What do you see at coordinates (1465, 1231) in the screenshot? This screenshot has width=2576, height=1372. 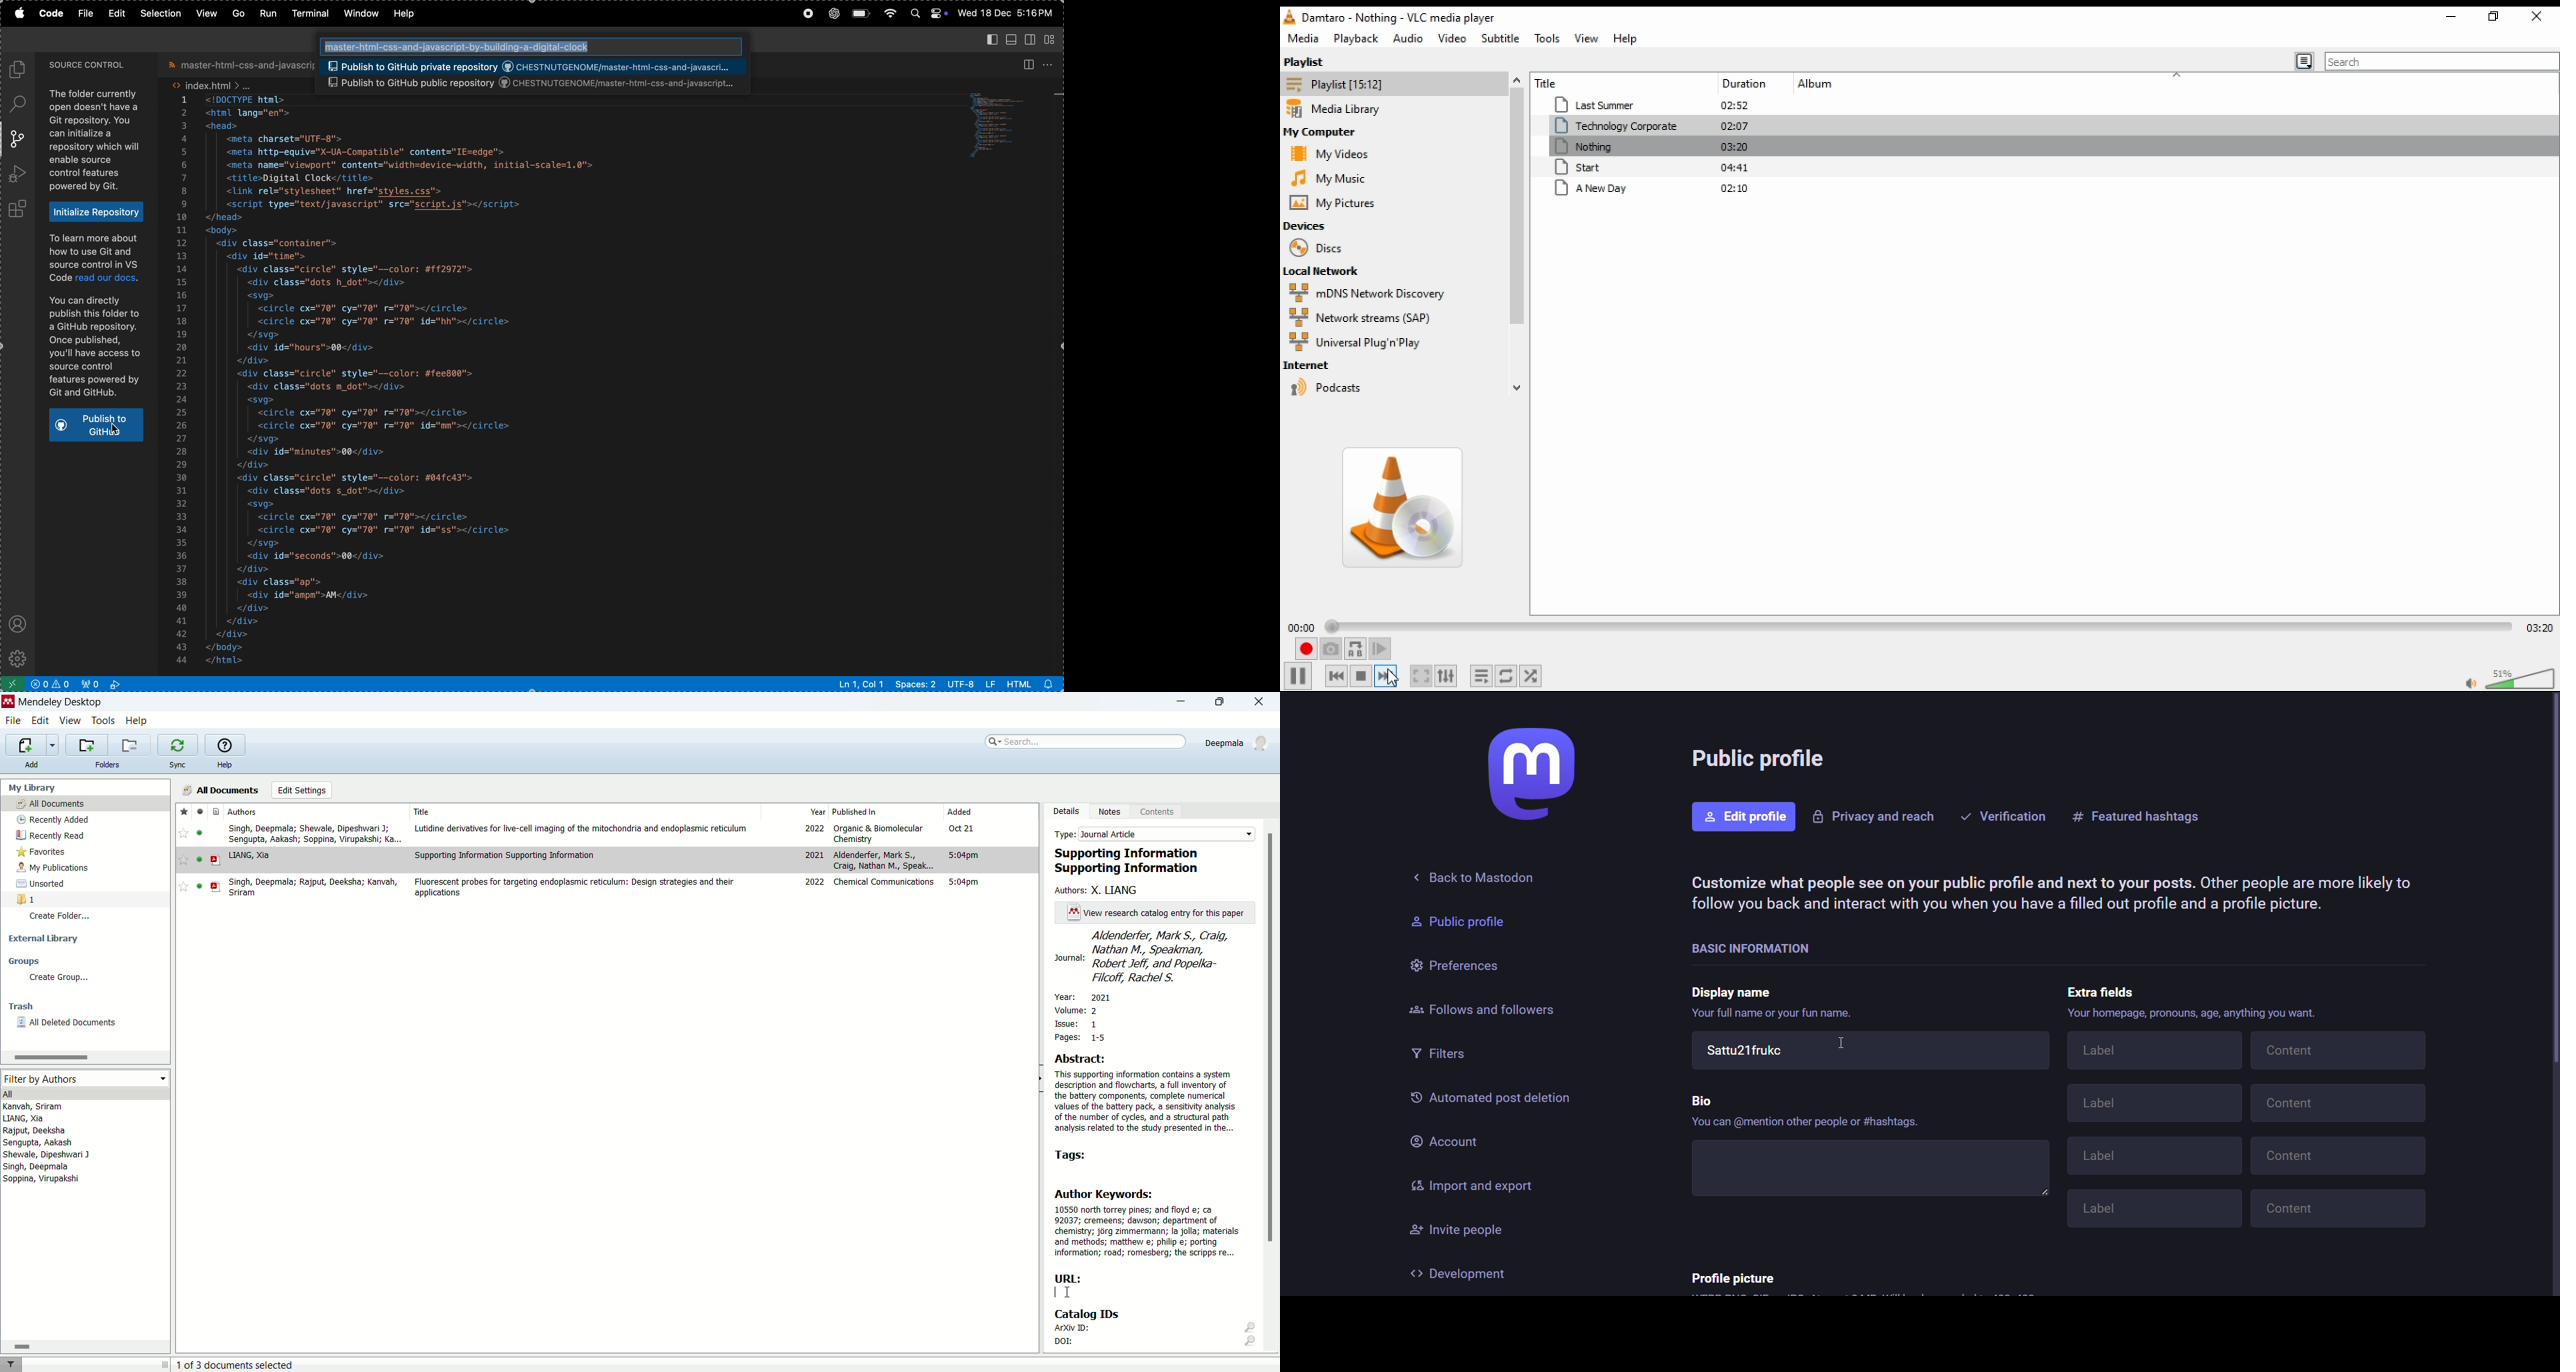 I see `invite people` at bounding box center [1465, 1231].